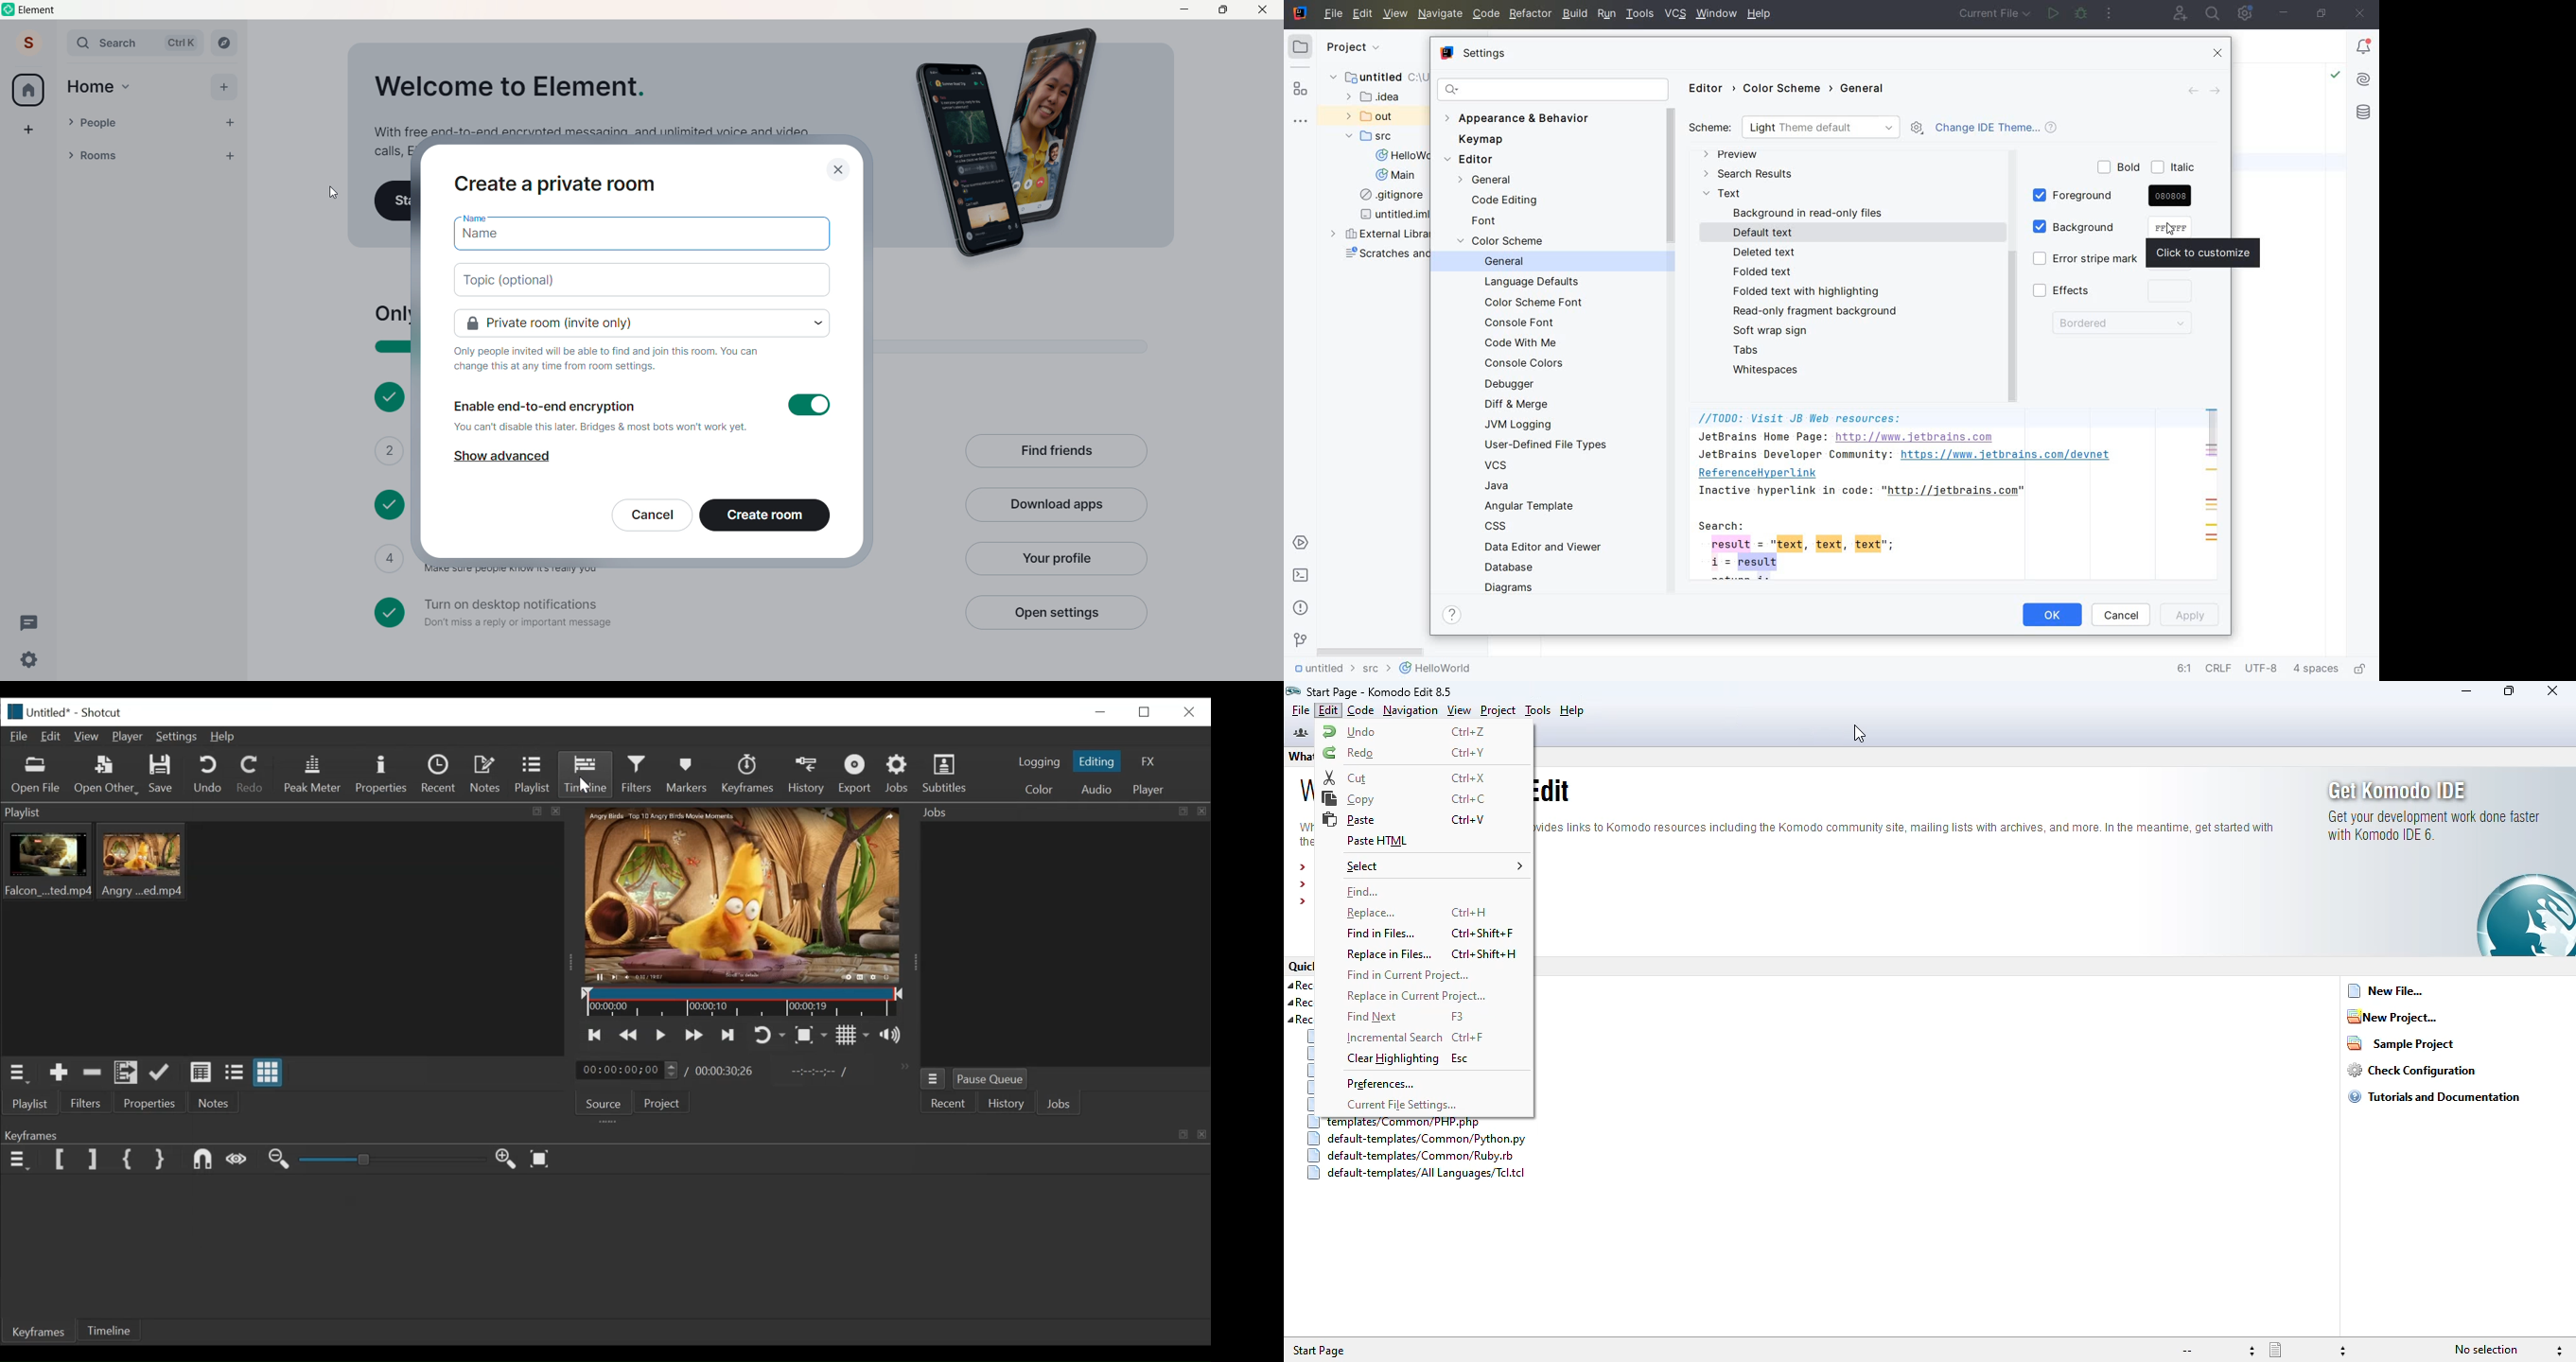  What do you see at coordinates (151, 1103) in the screenshot?
I see `properties` at bounding box center [151, 1103].